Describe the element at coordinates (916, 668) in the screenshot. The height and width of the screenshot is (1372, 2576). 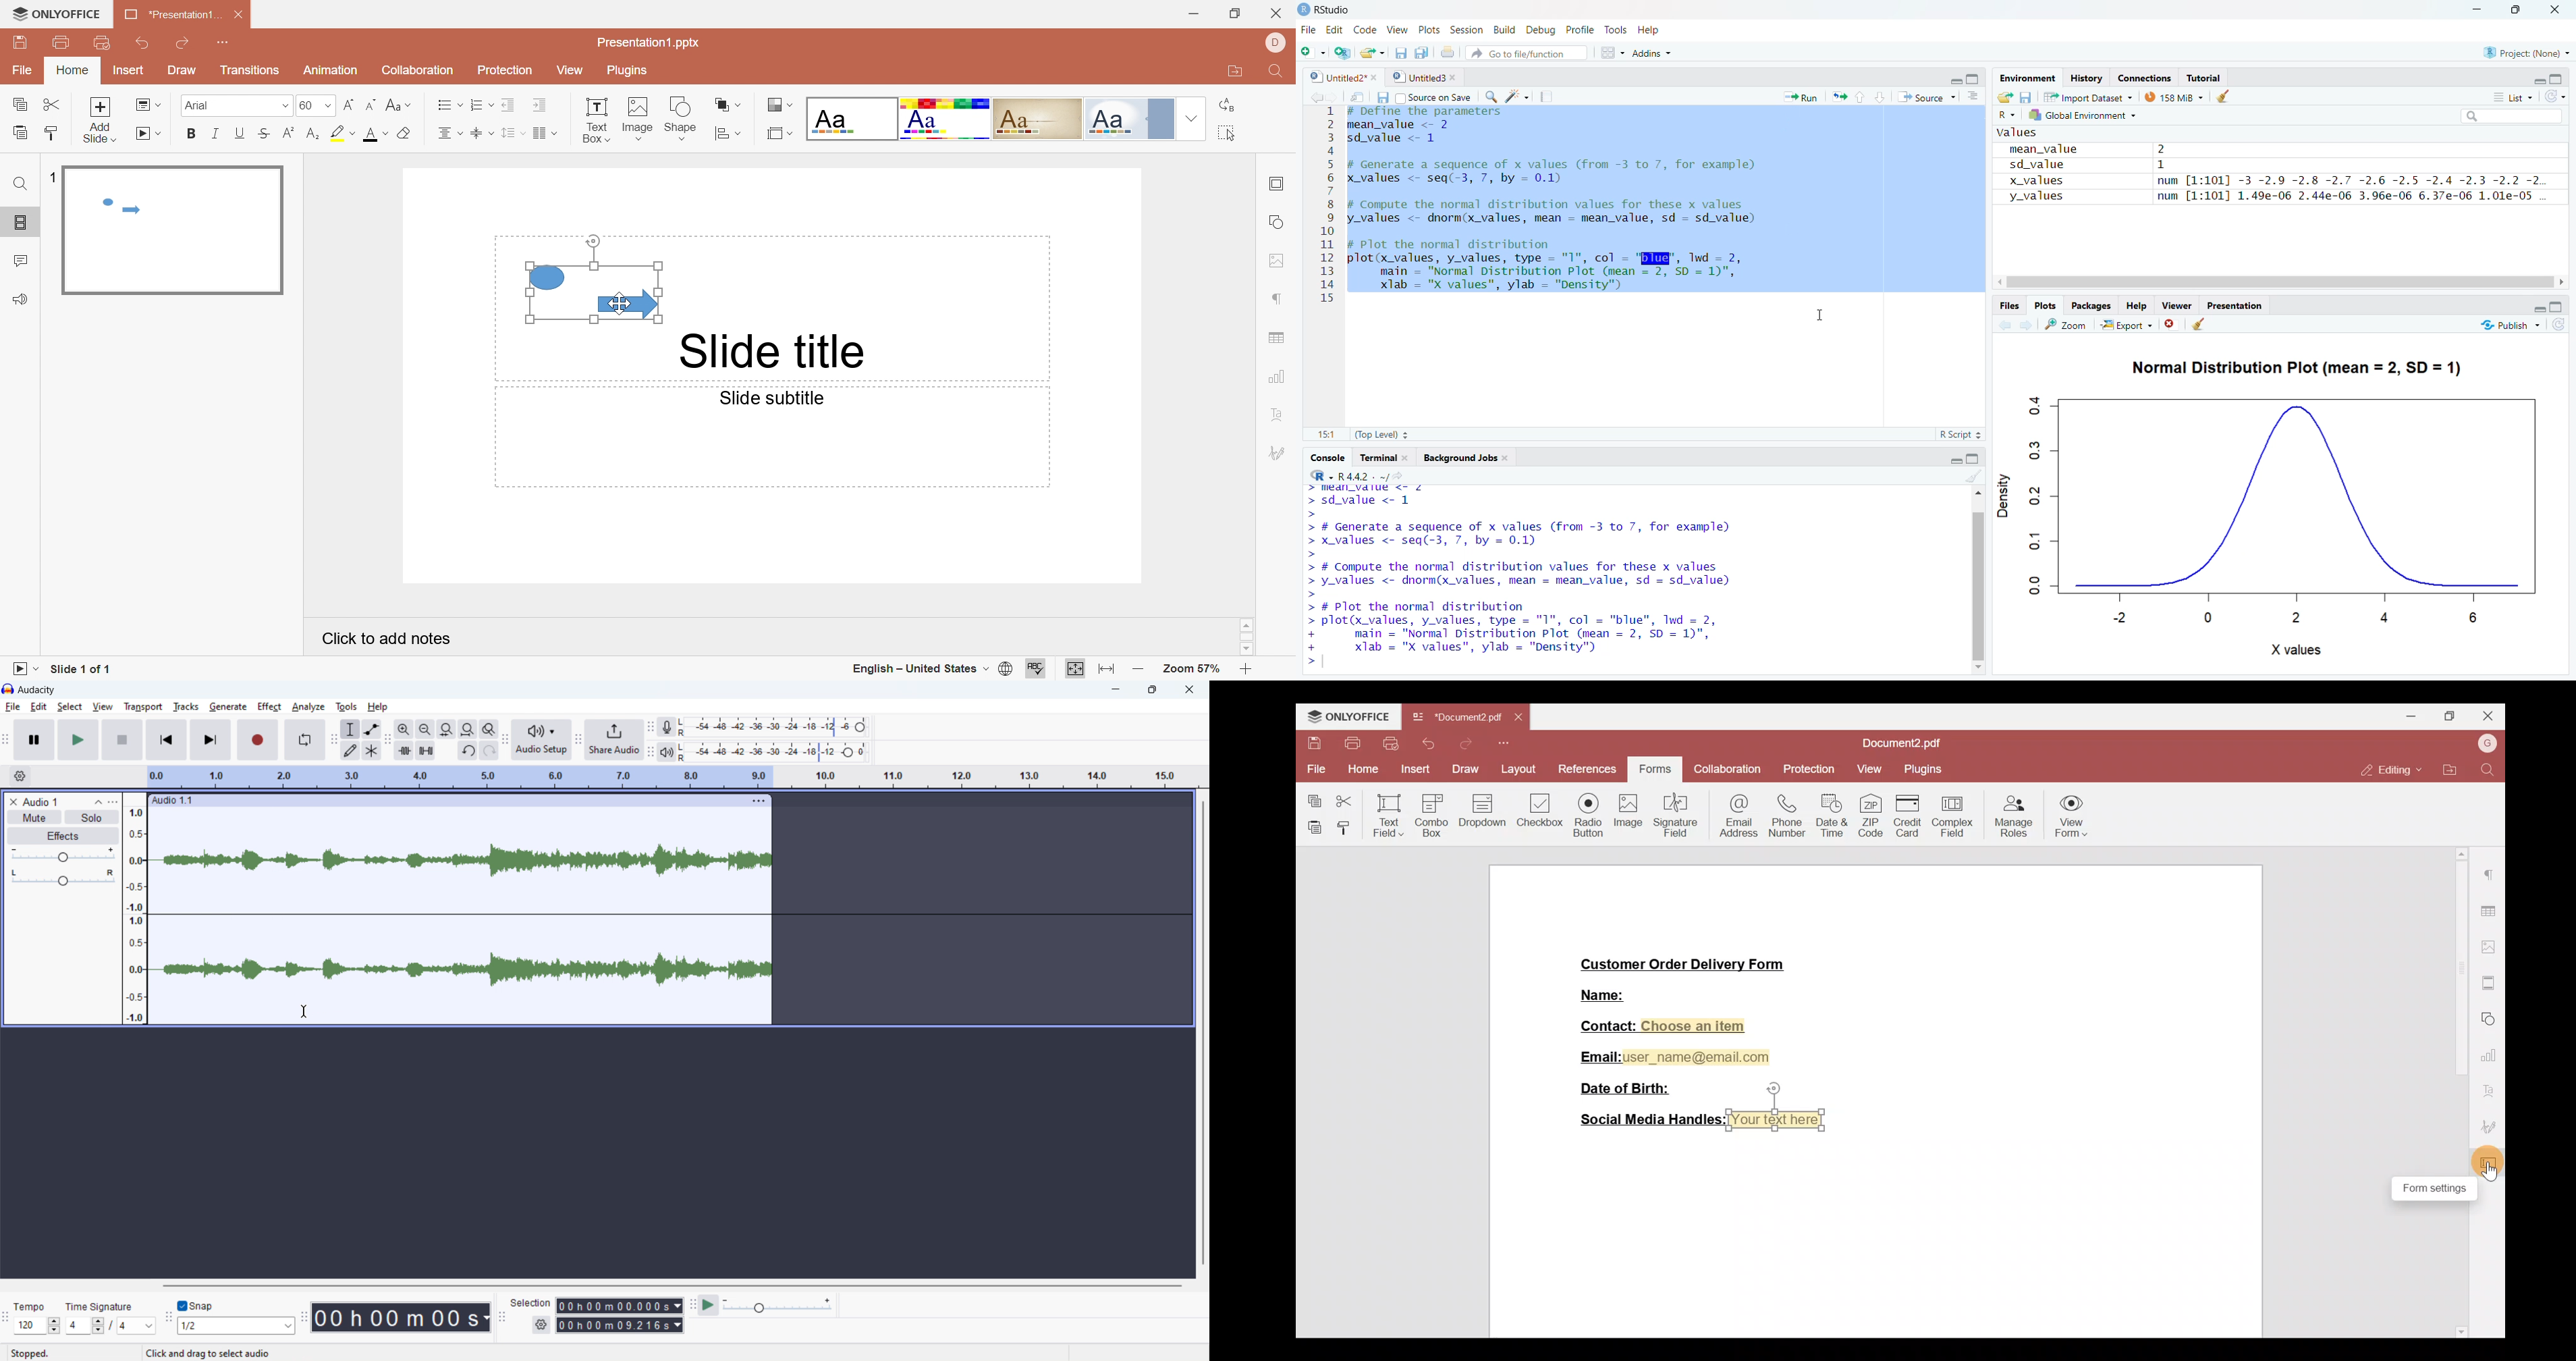
I see `English - United States` at that location.